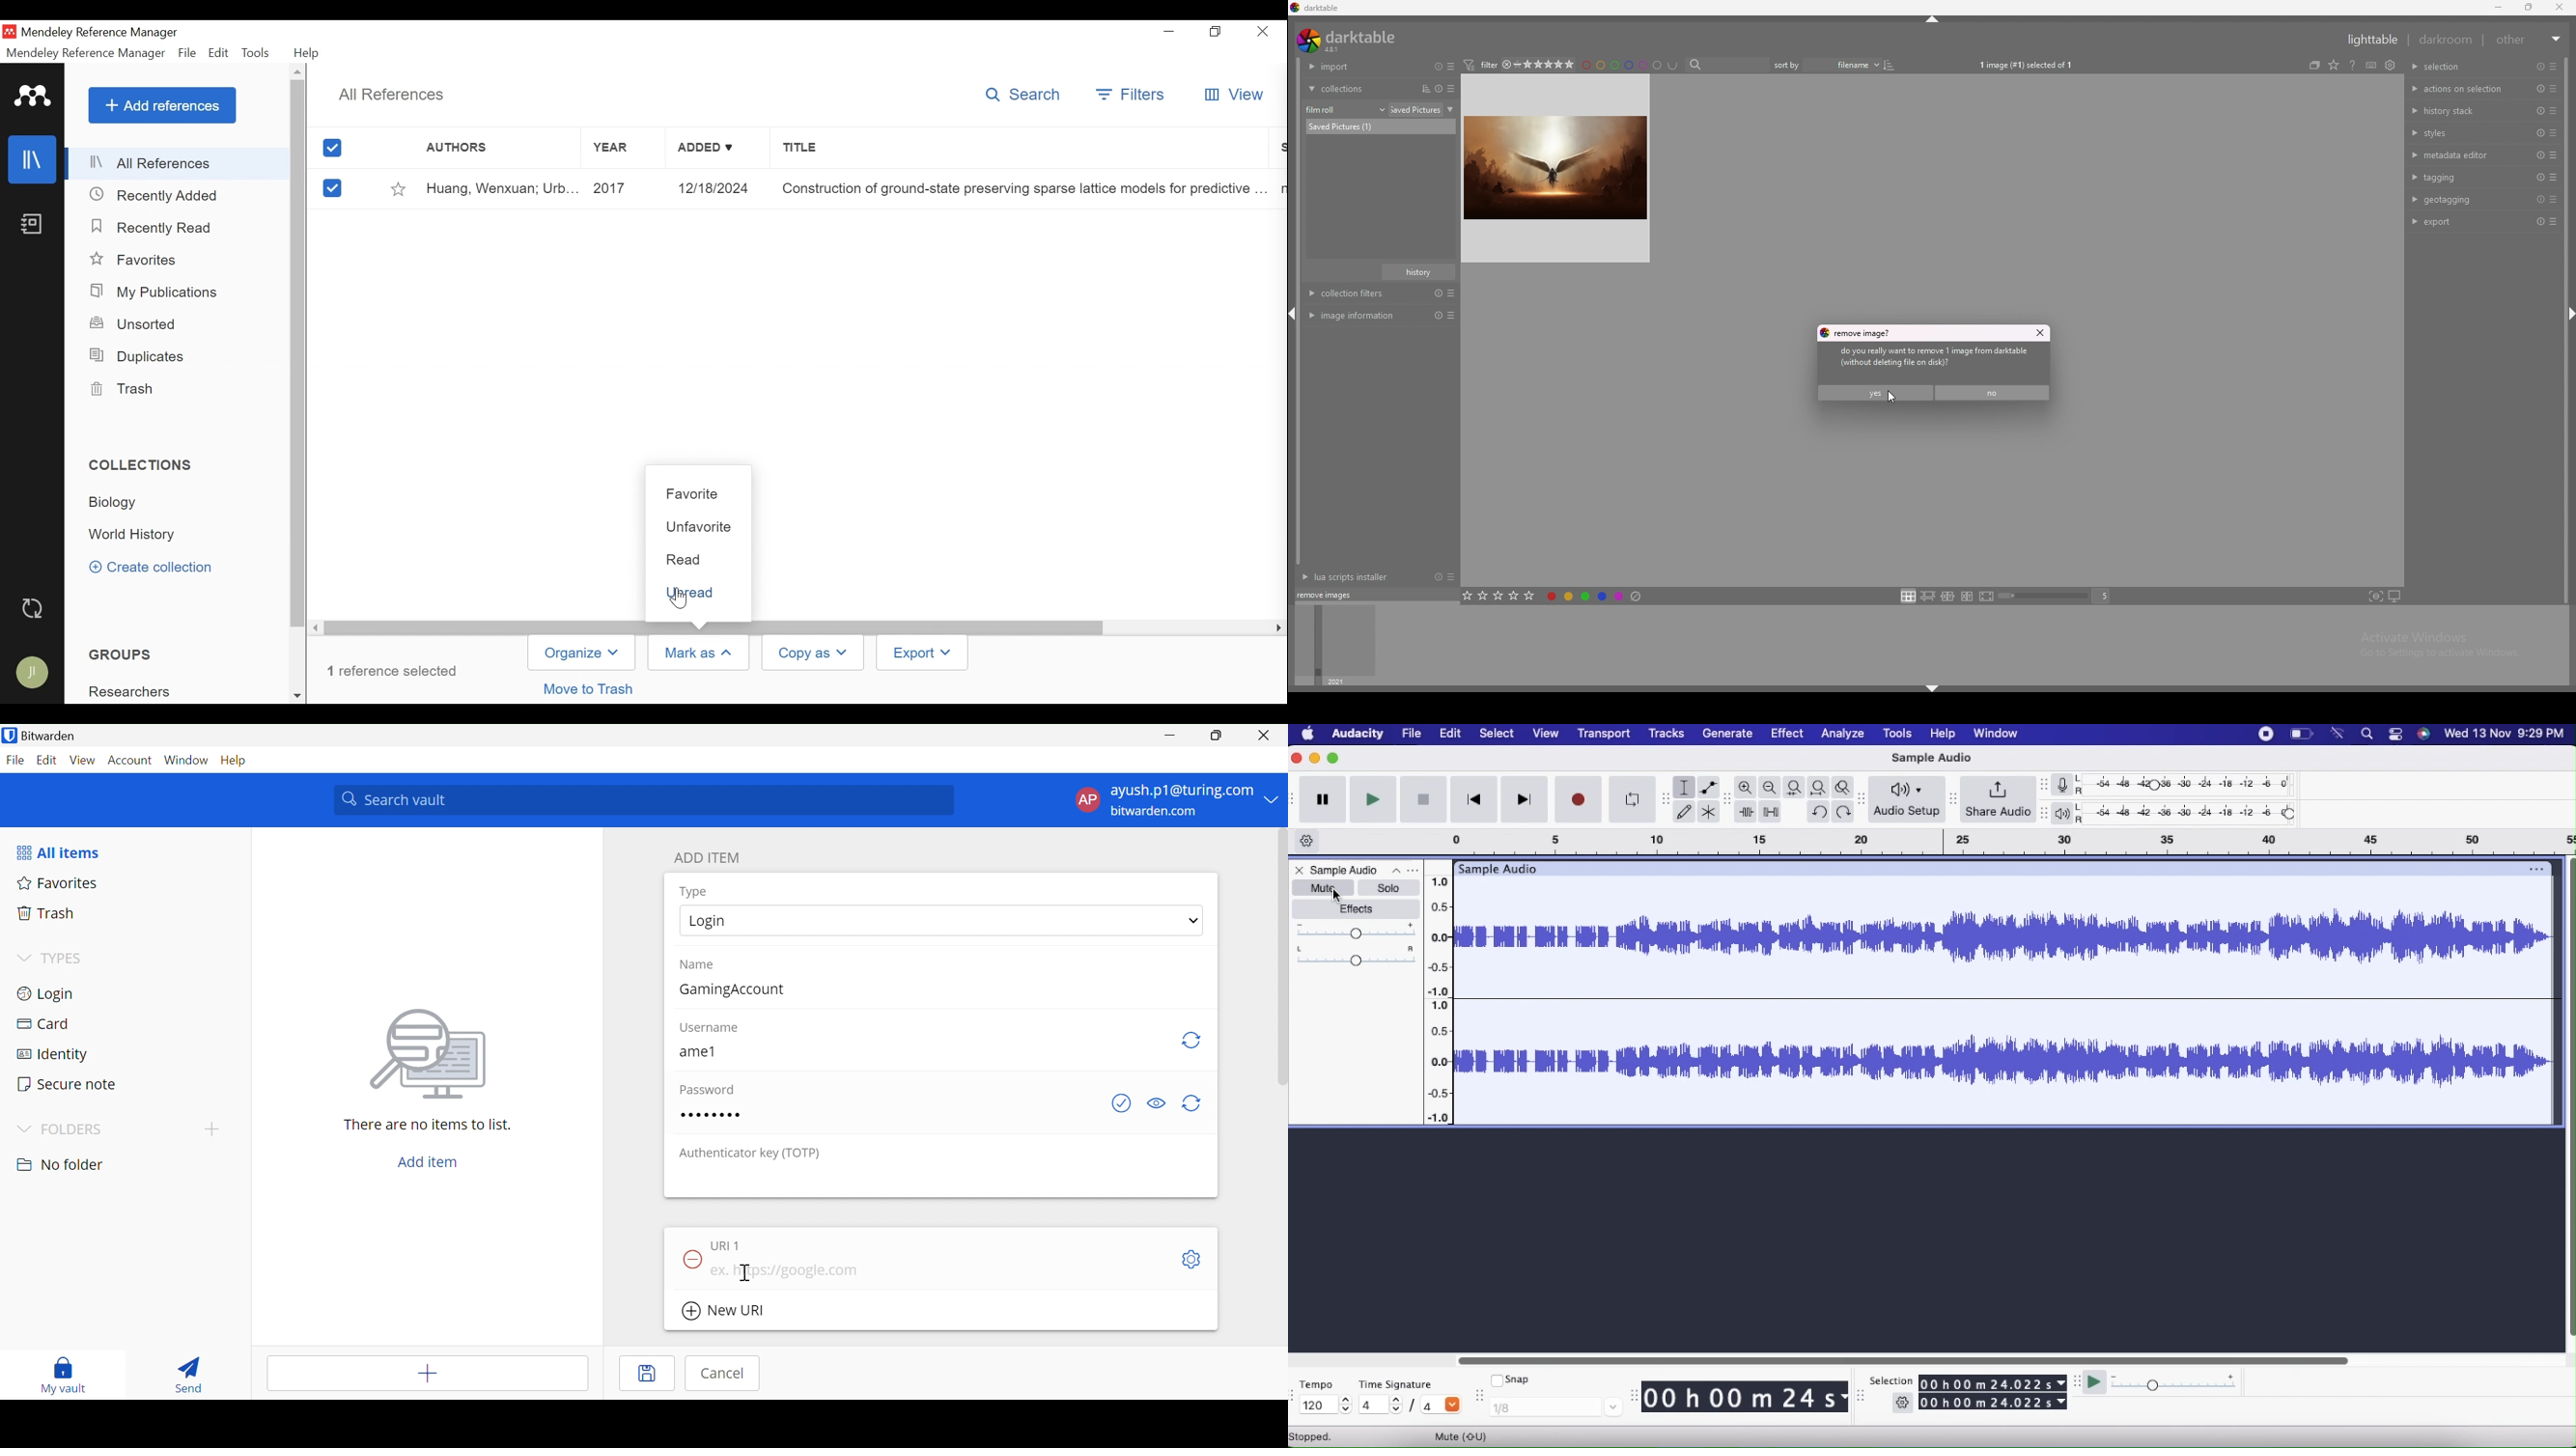  I want to click on Skip to end, so click(1524, 799).